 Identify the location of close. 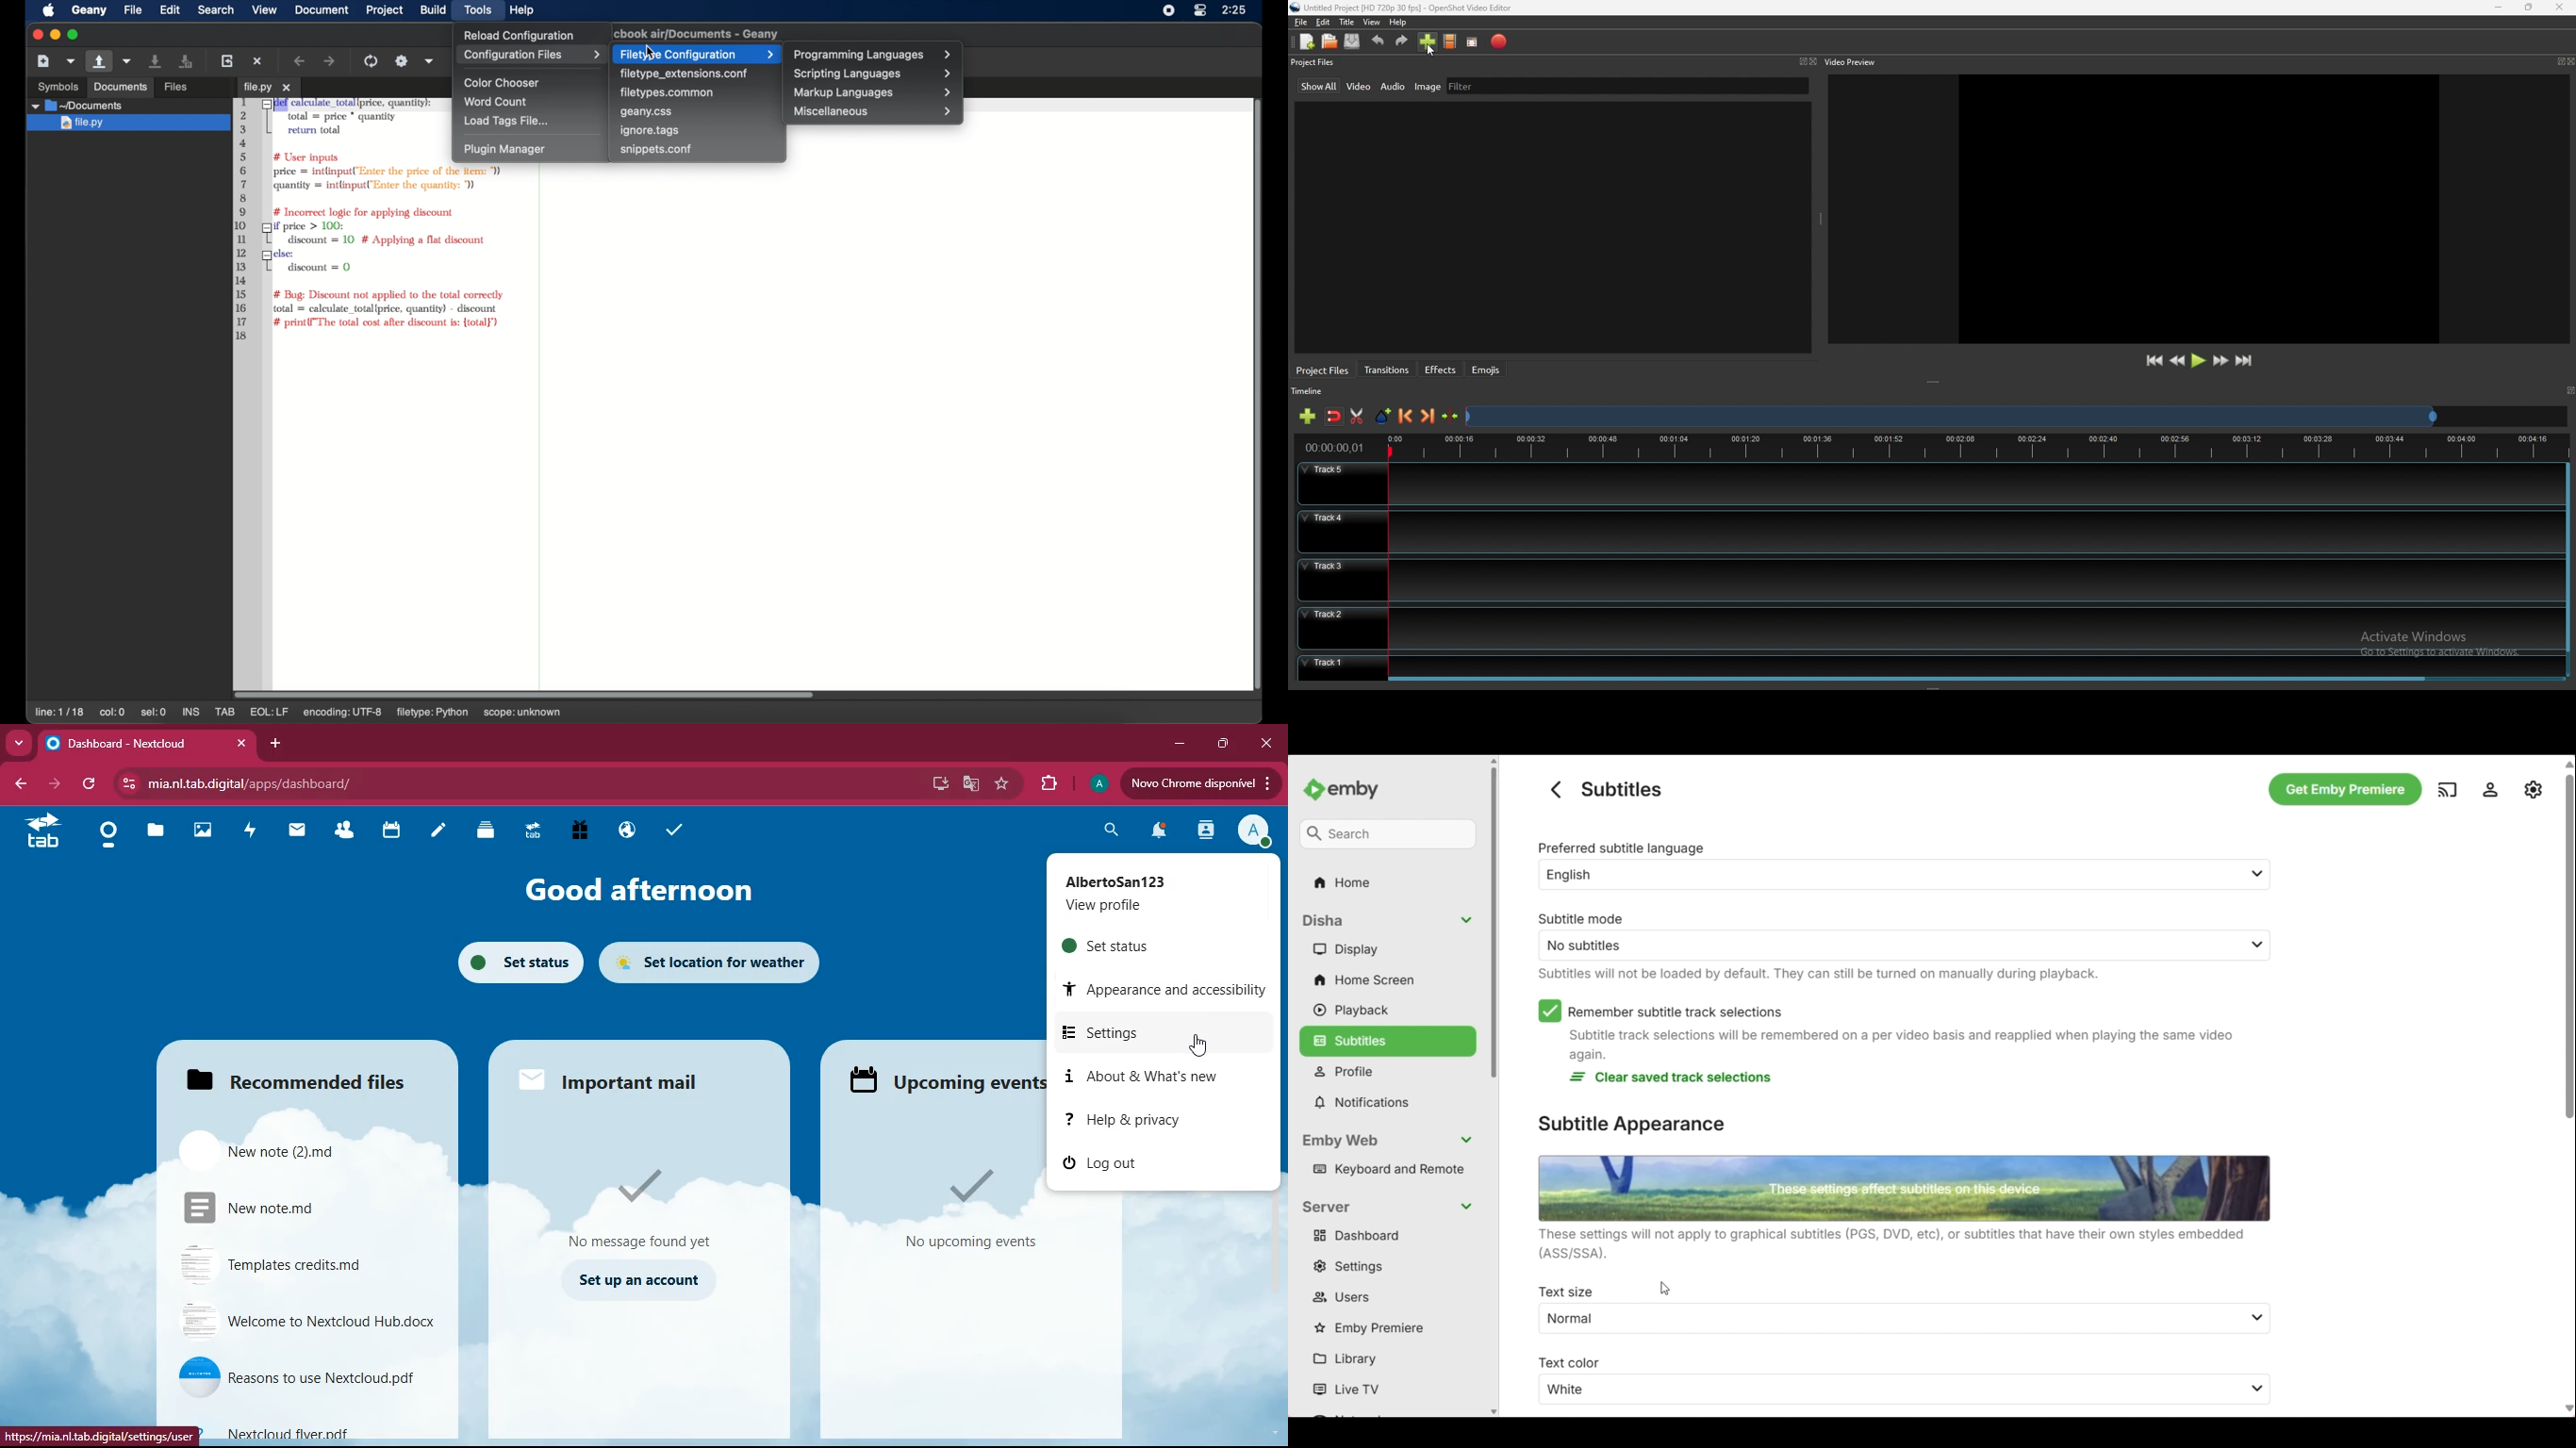
(36, 35).